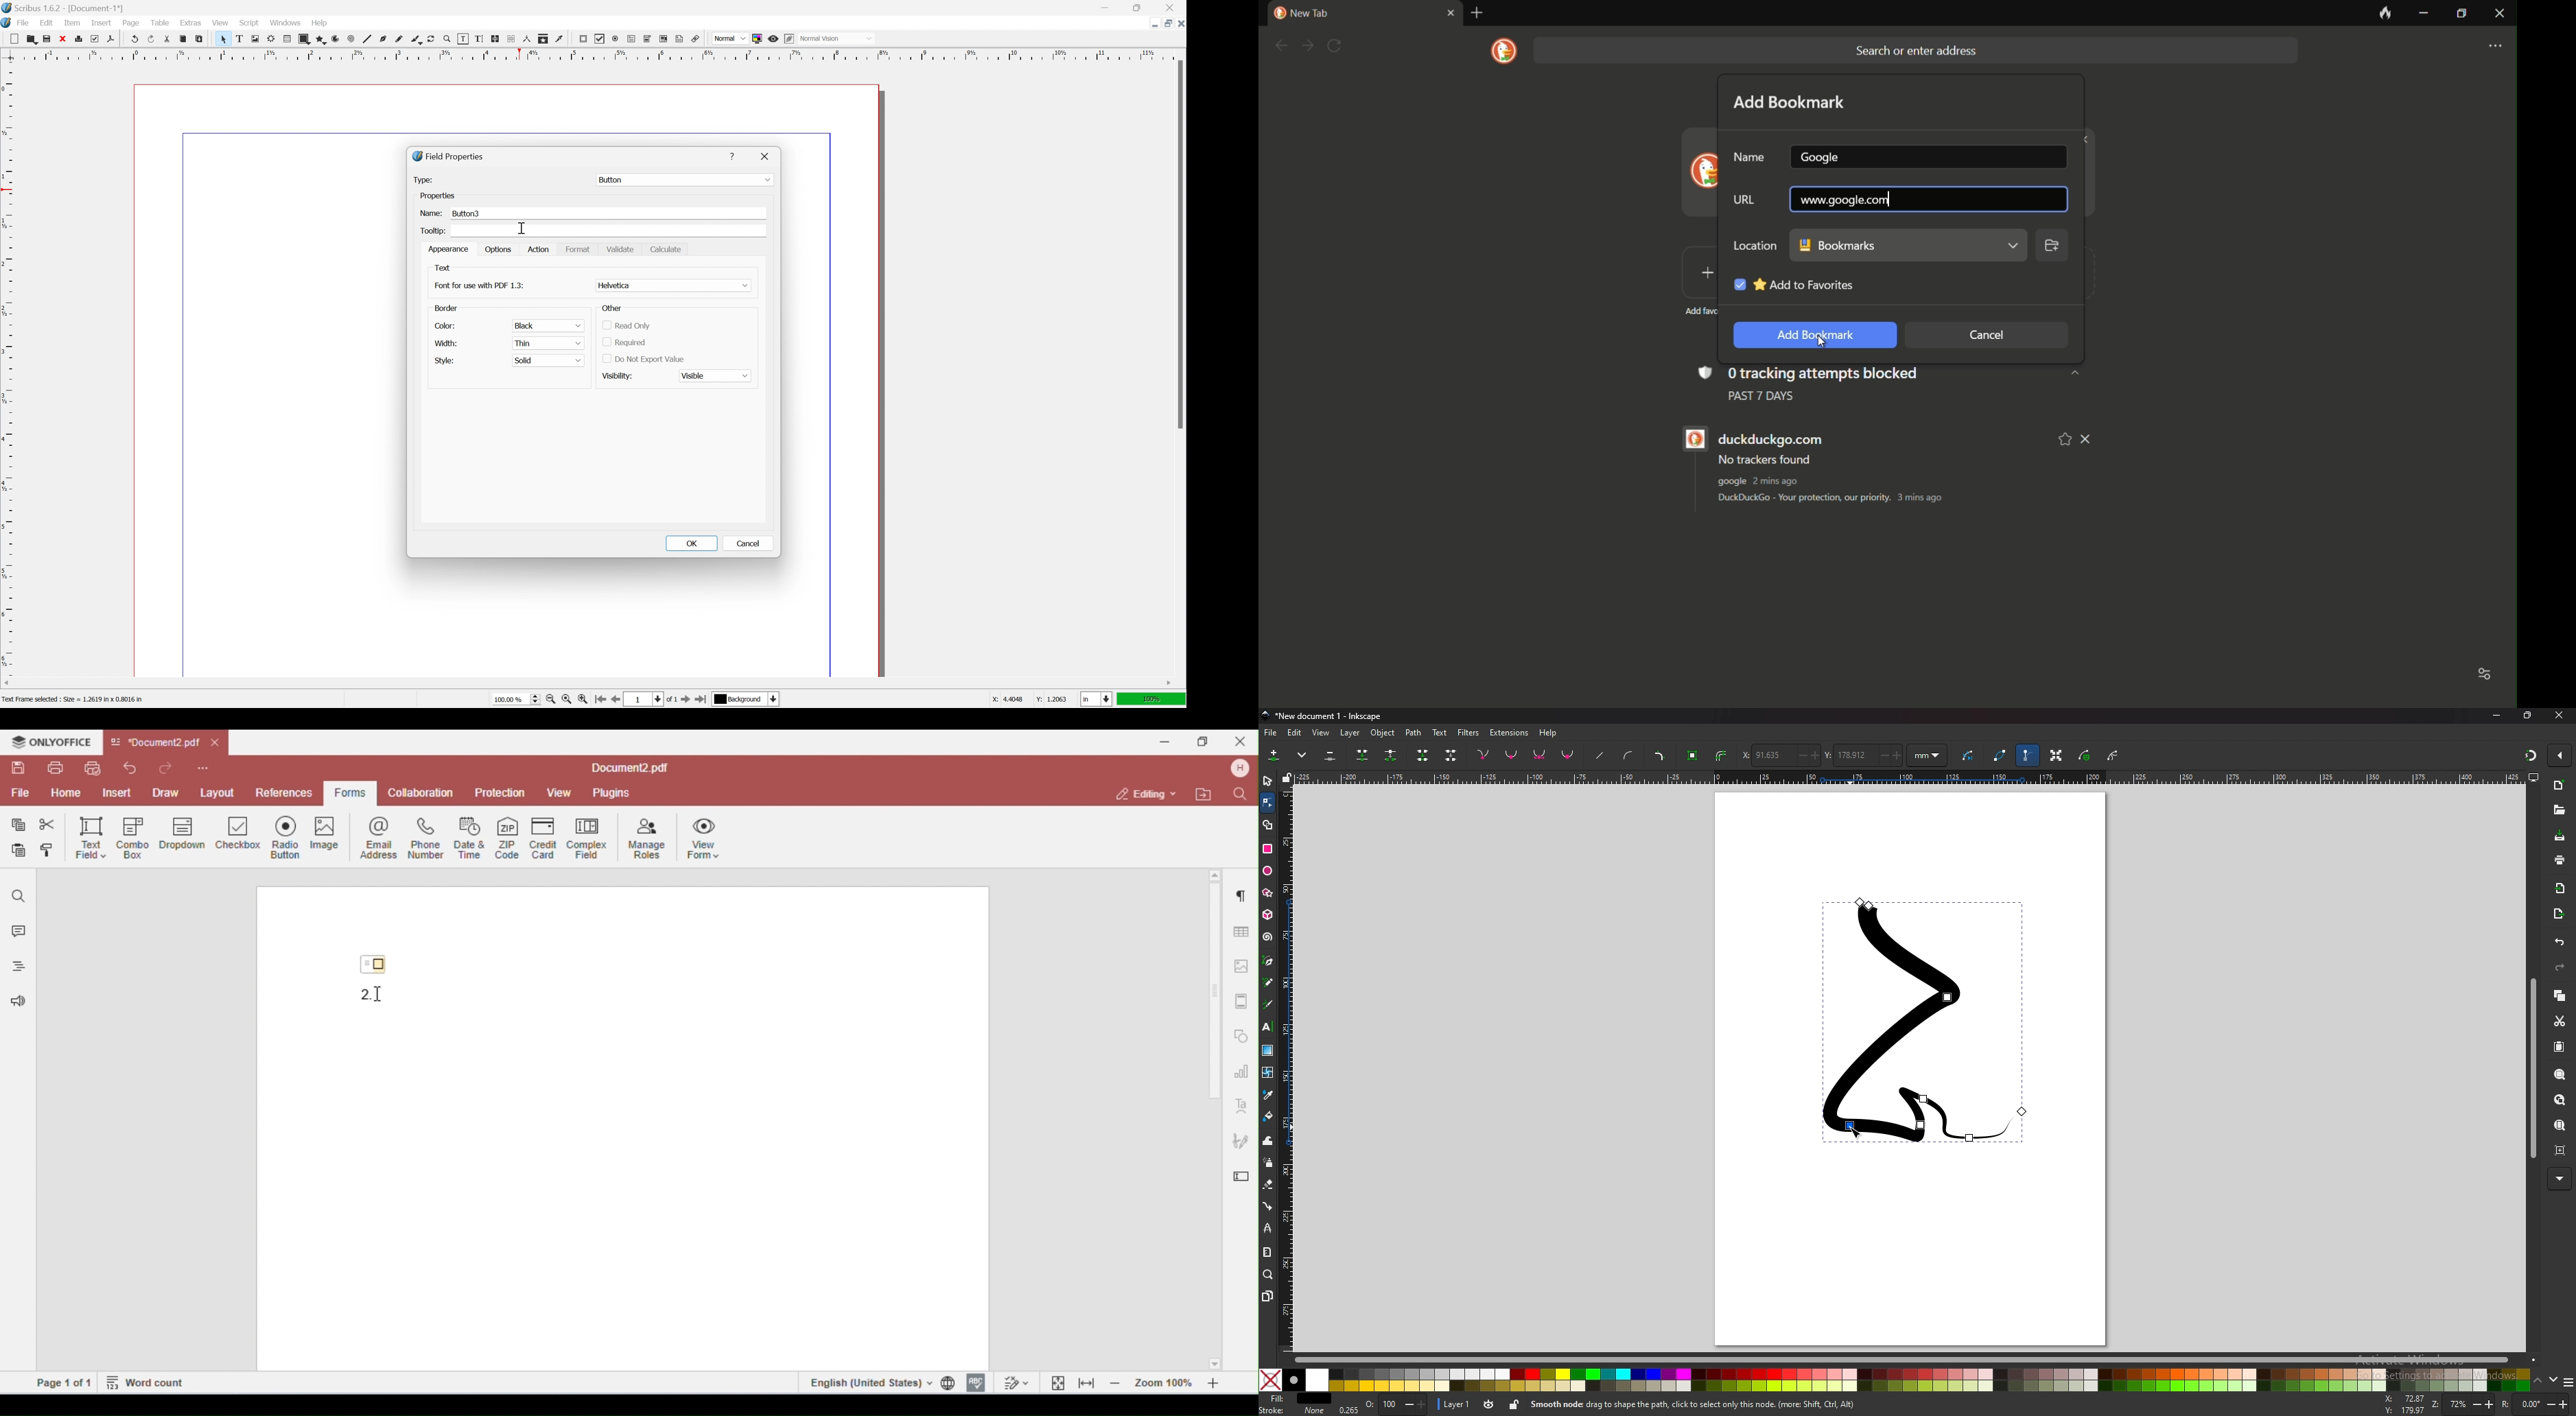  Describe the element at coordinates (693, 542) in the screenshot. I see `OK` at that location.